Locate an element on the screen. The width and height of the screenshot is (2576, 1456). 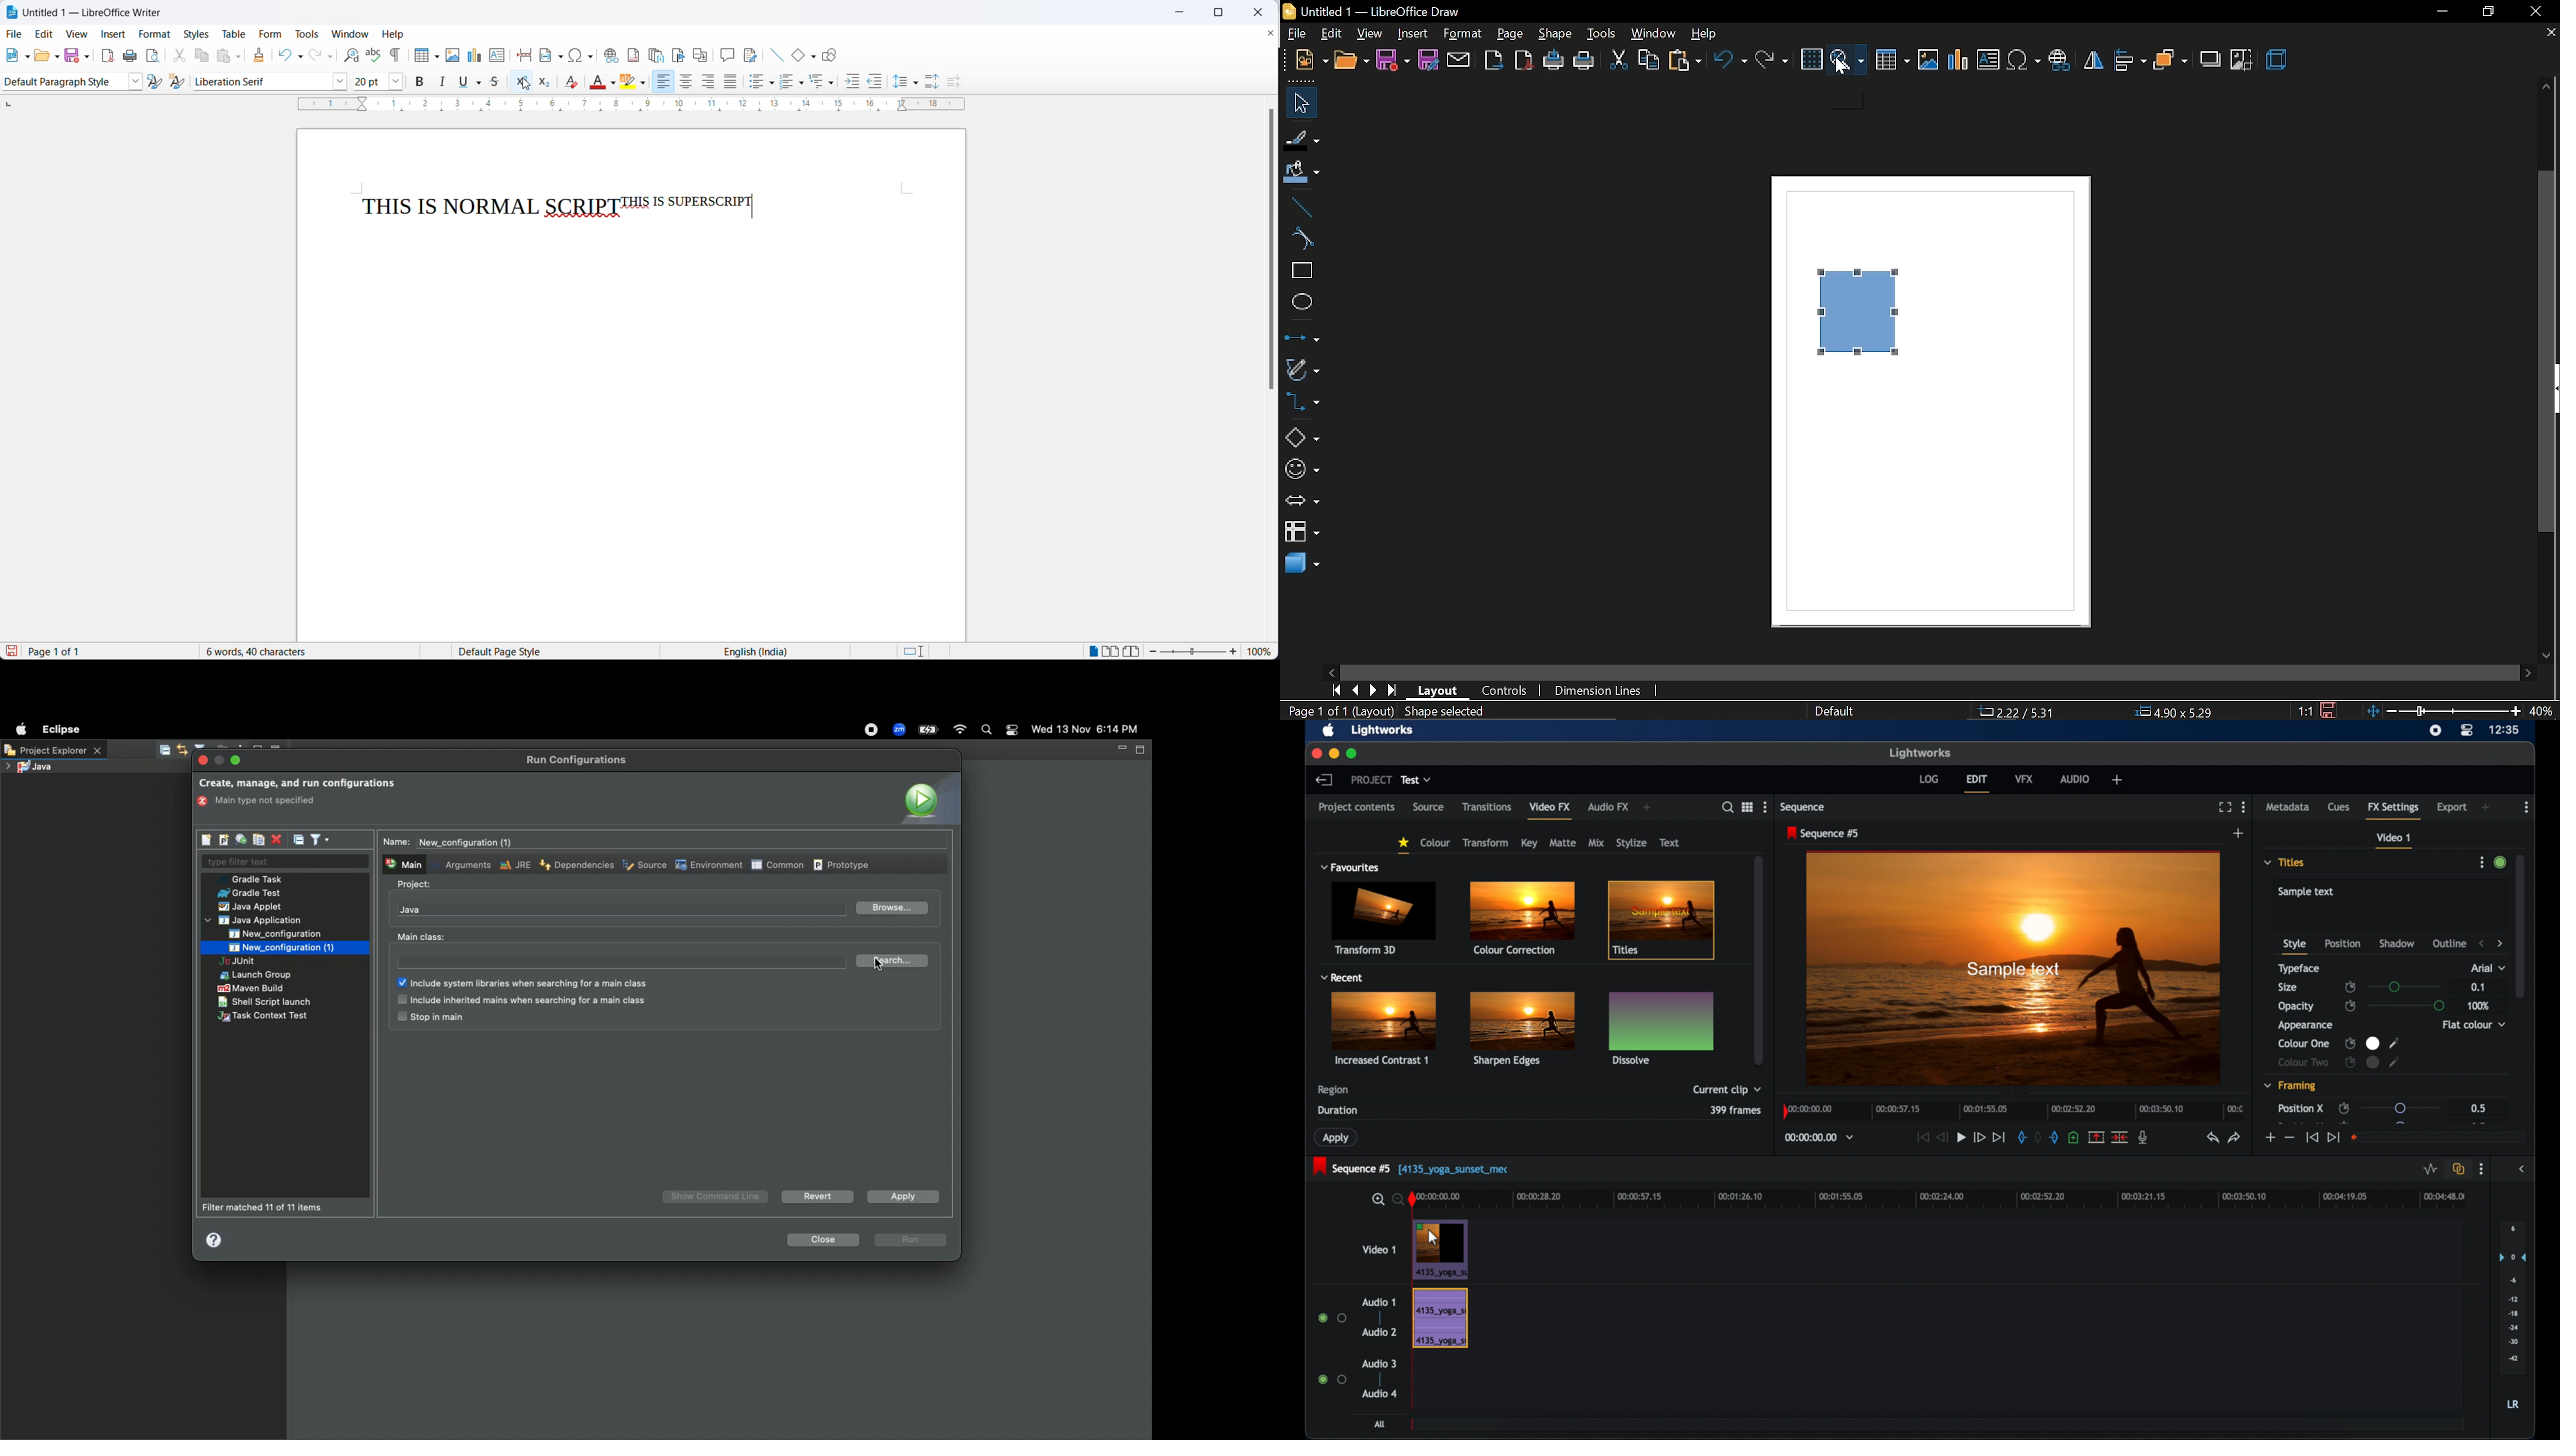
duration is located at coordinates (1339, 1110).